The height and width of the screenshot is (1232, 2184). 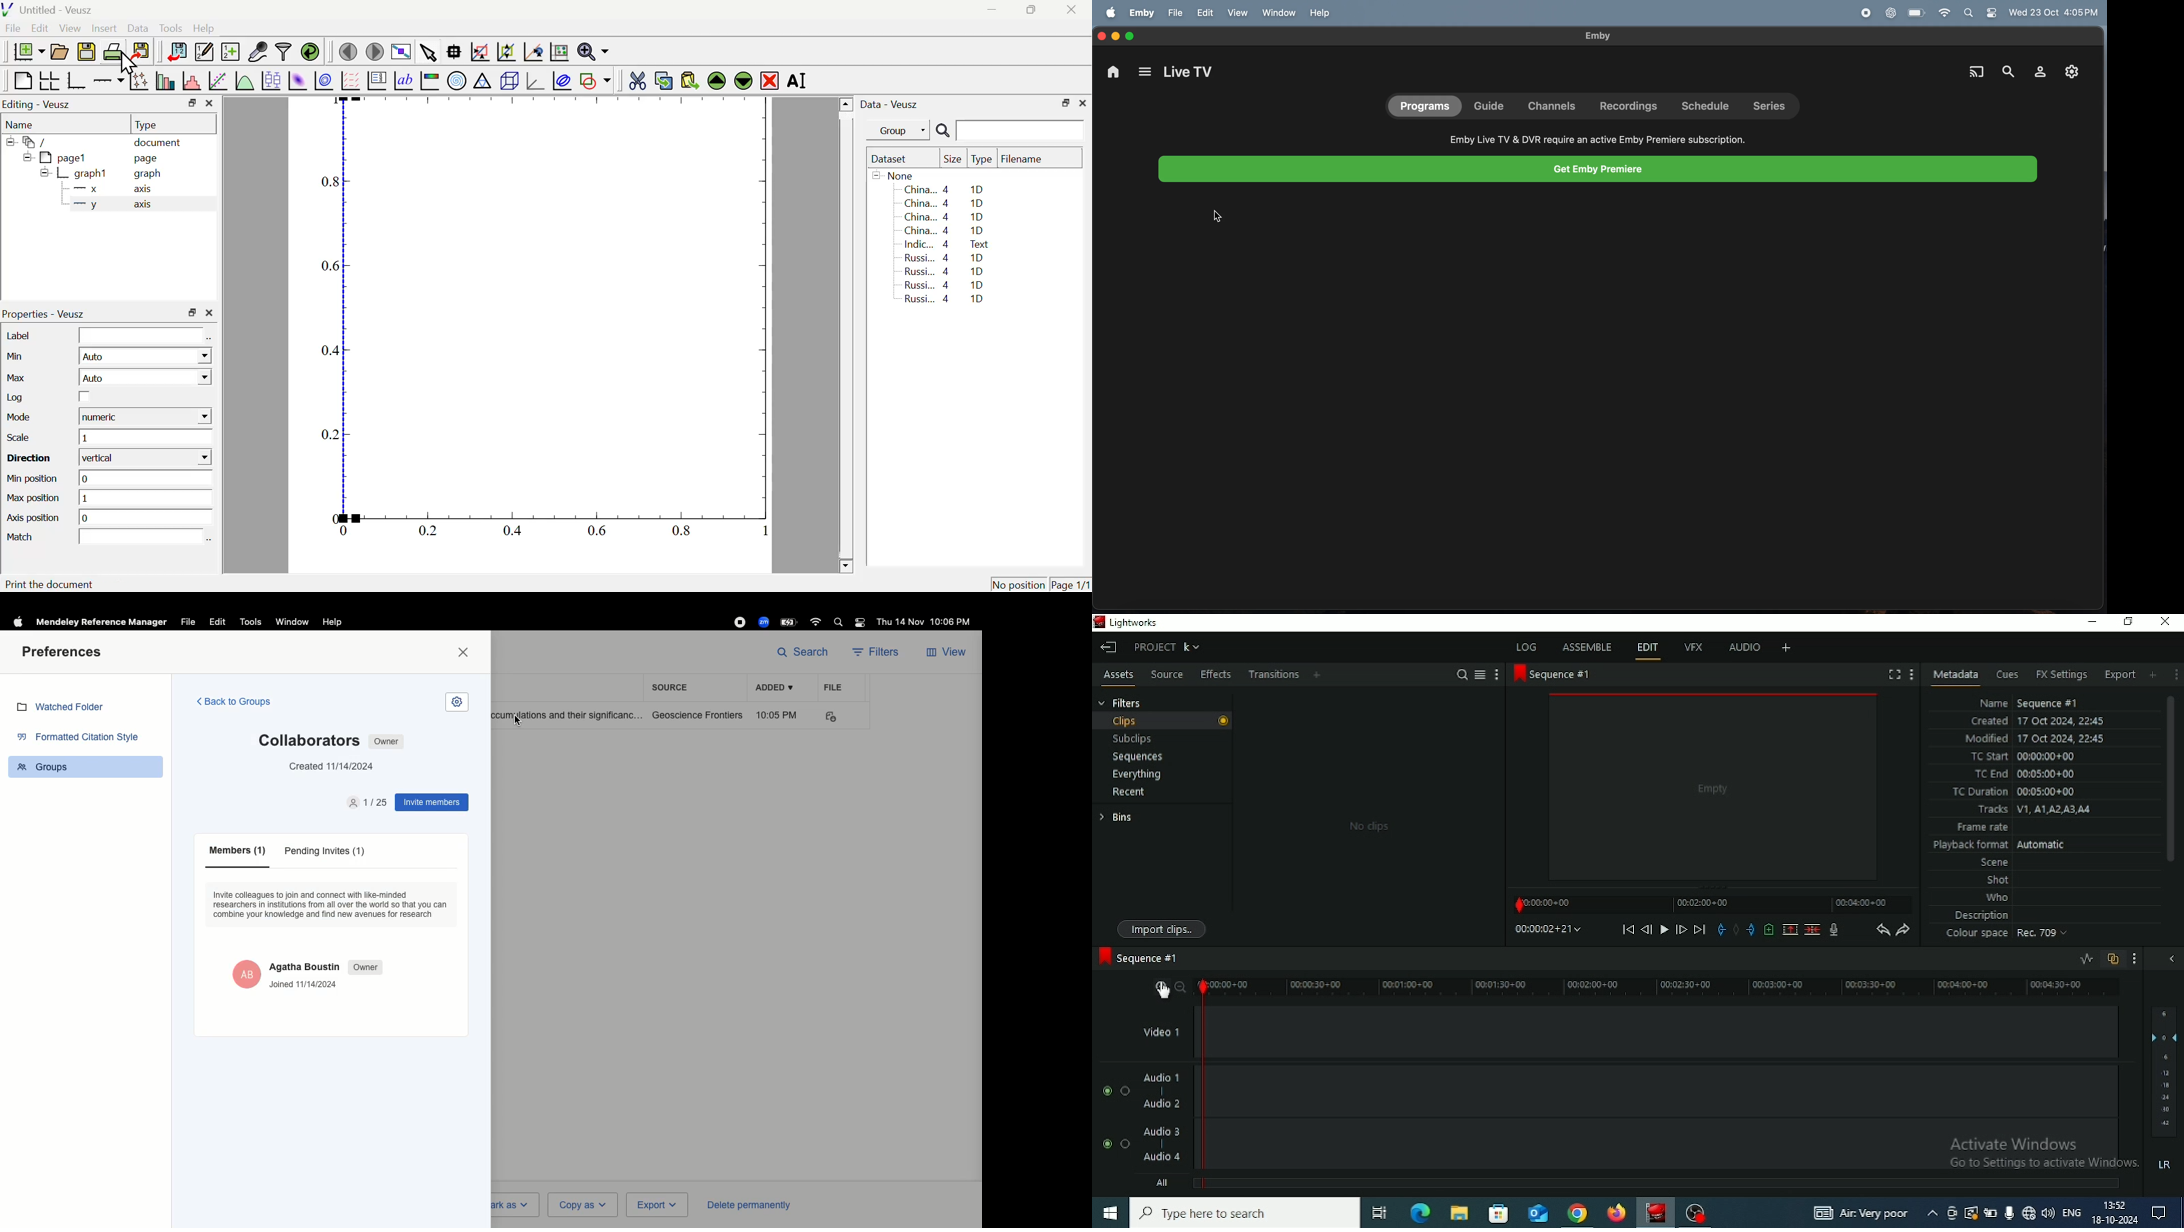 I want to click on LOG, so click(x=1525, y=646).